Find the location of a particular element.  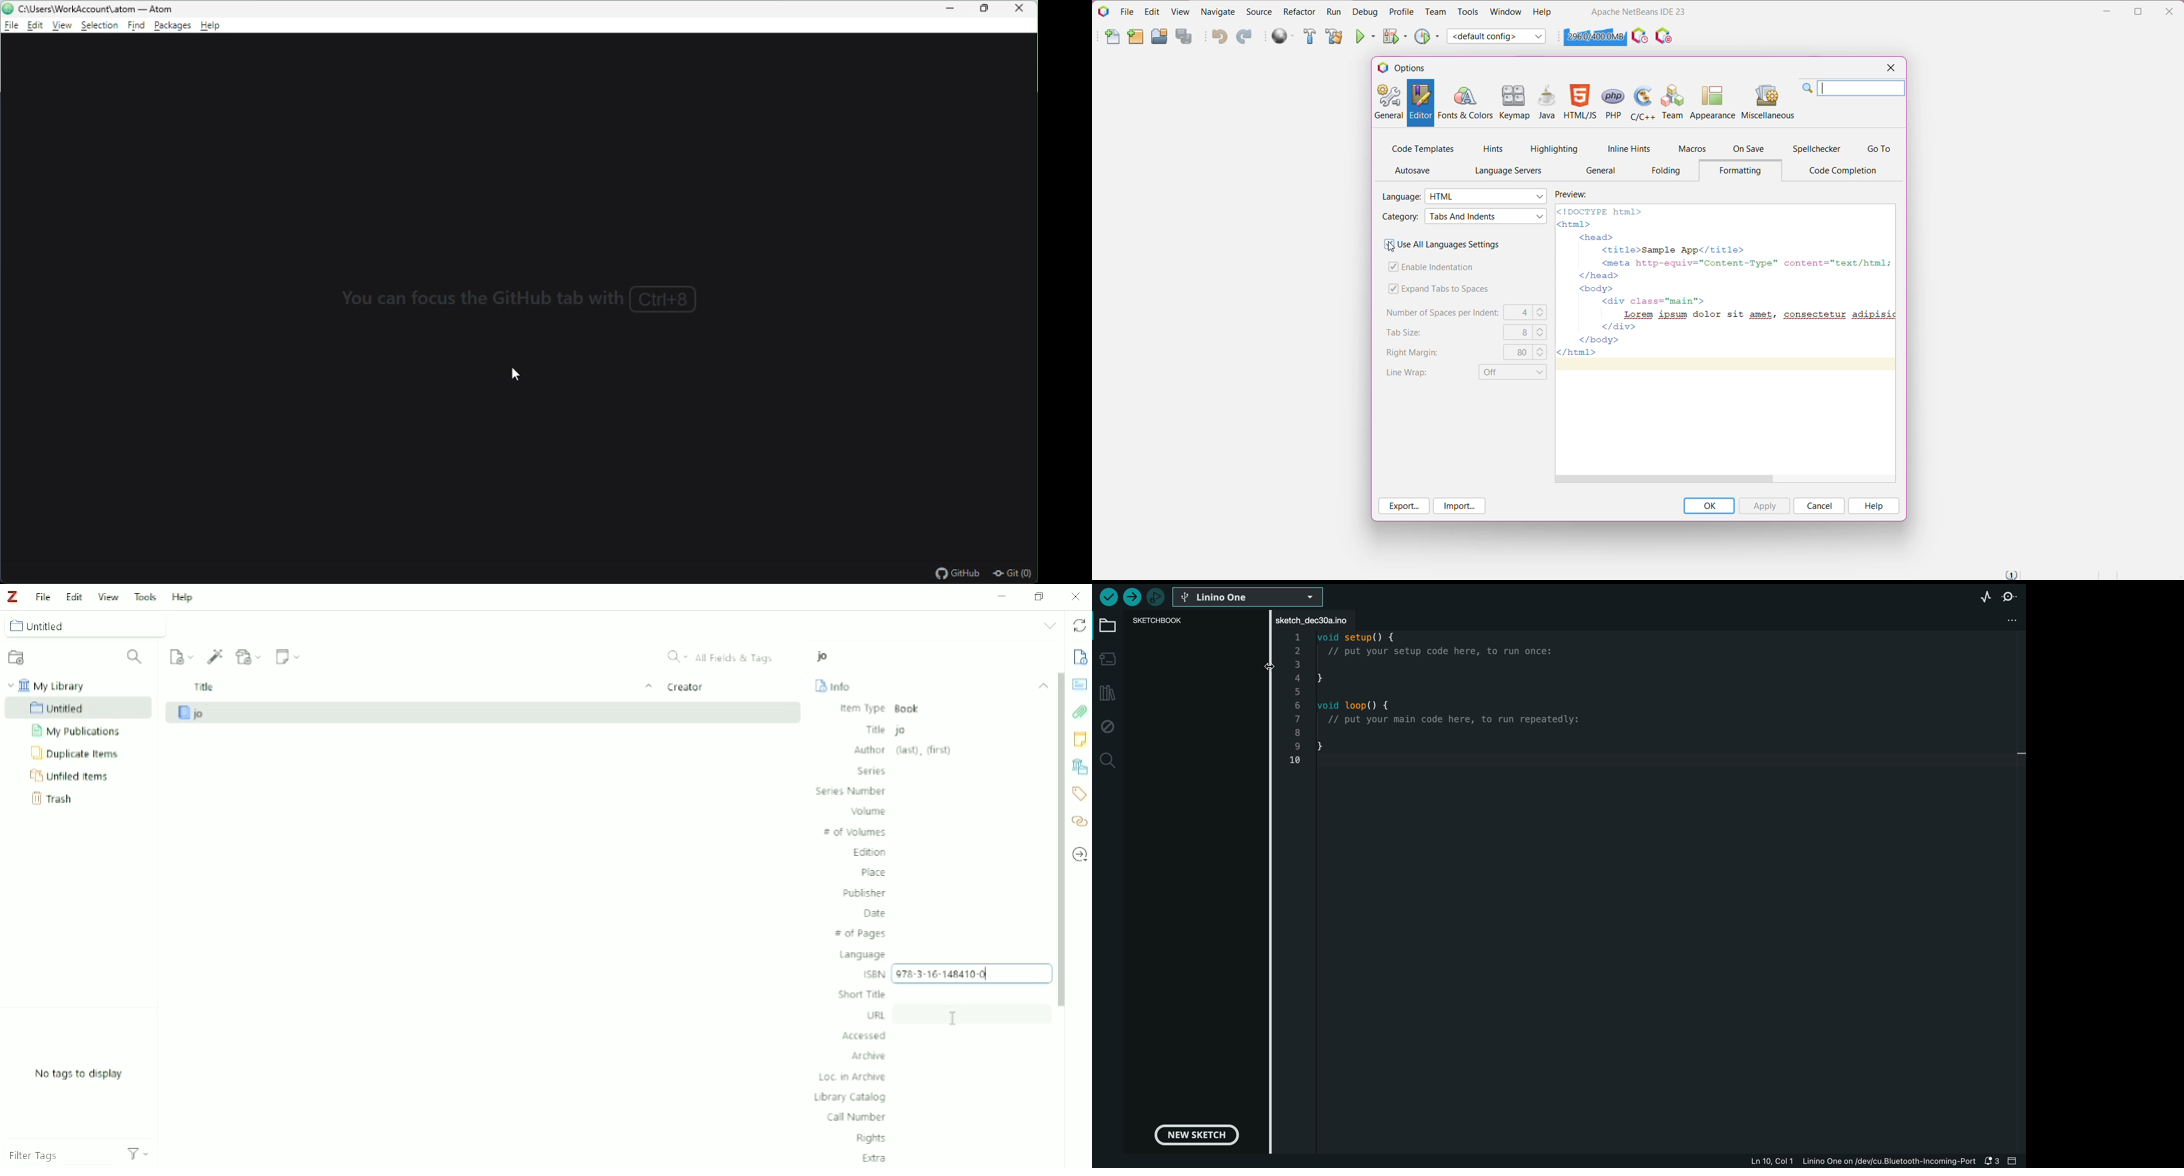

New Collection is located at coordinates (18, 657).